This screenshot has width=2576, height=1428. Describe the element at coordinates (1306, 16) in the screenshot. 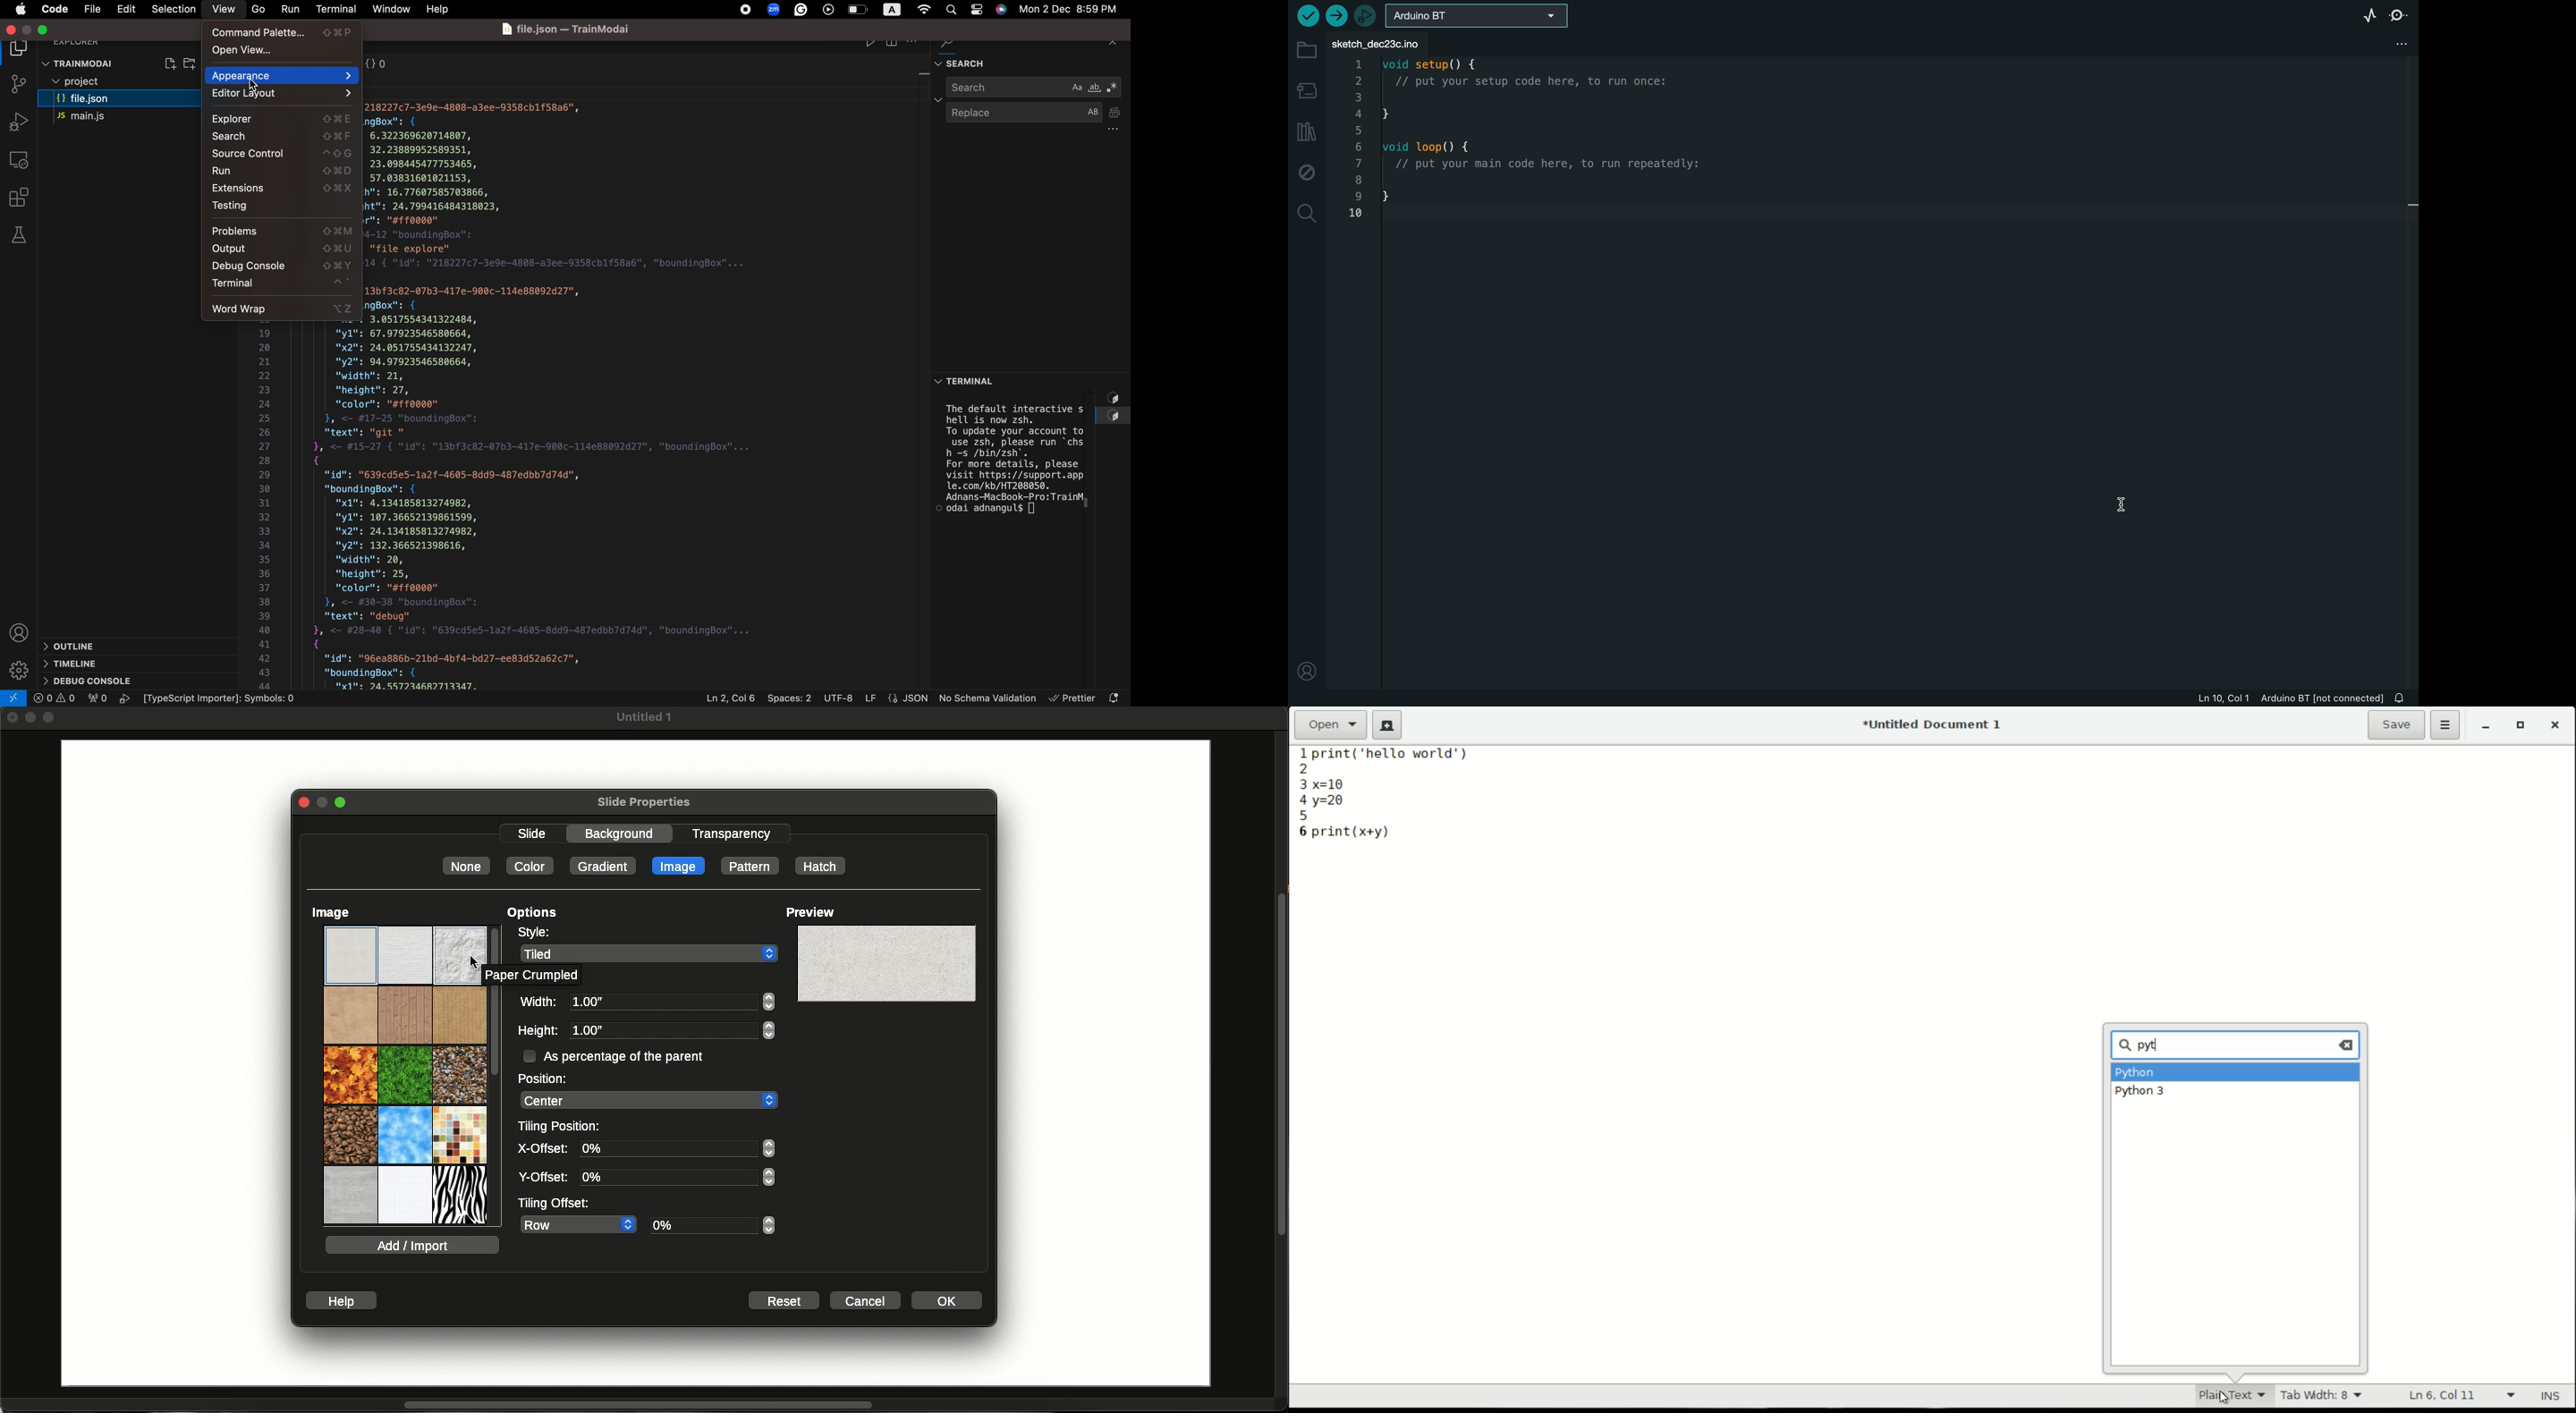

I see `verify` at that location.